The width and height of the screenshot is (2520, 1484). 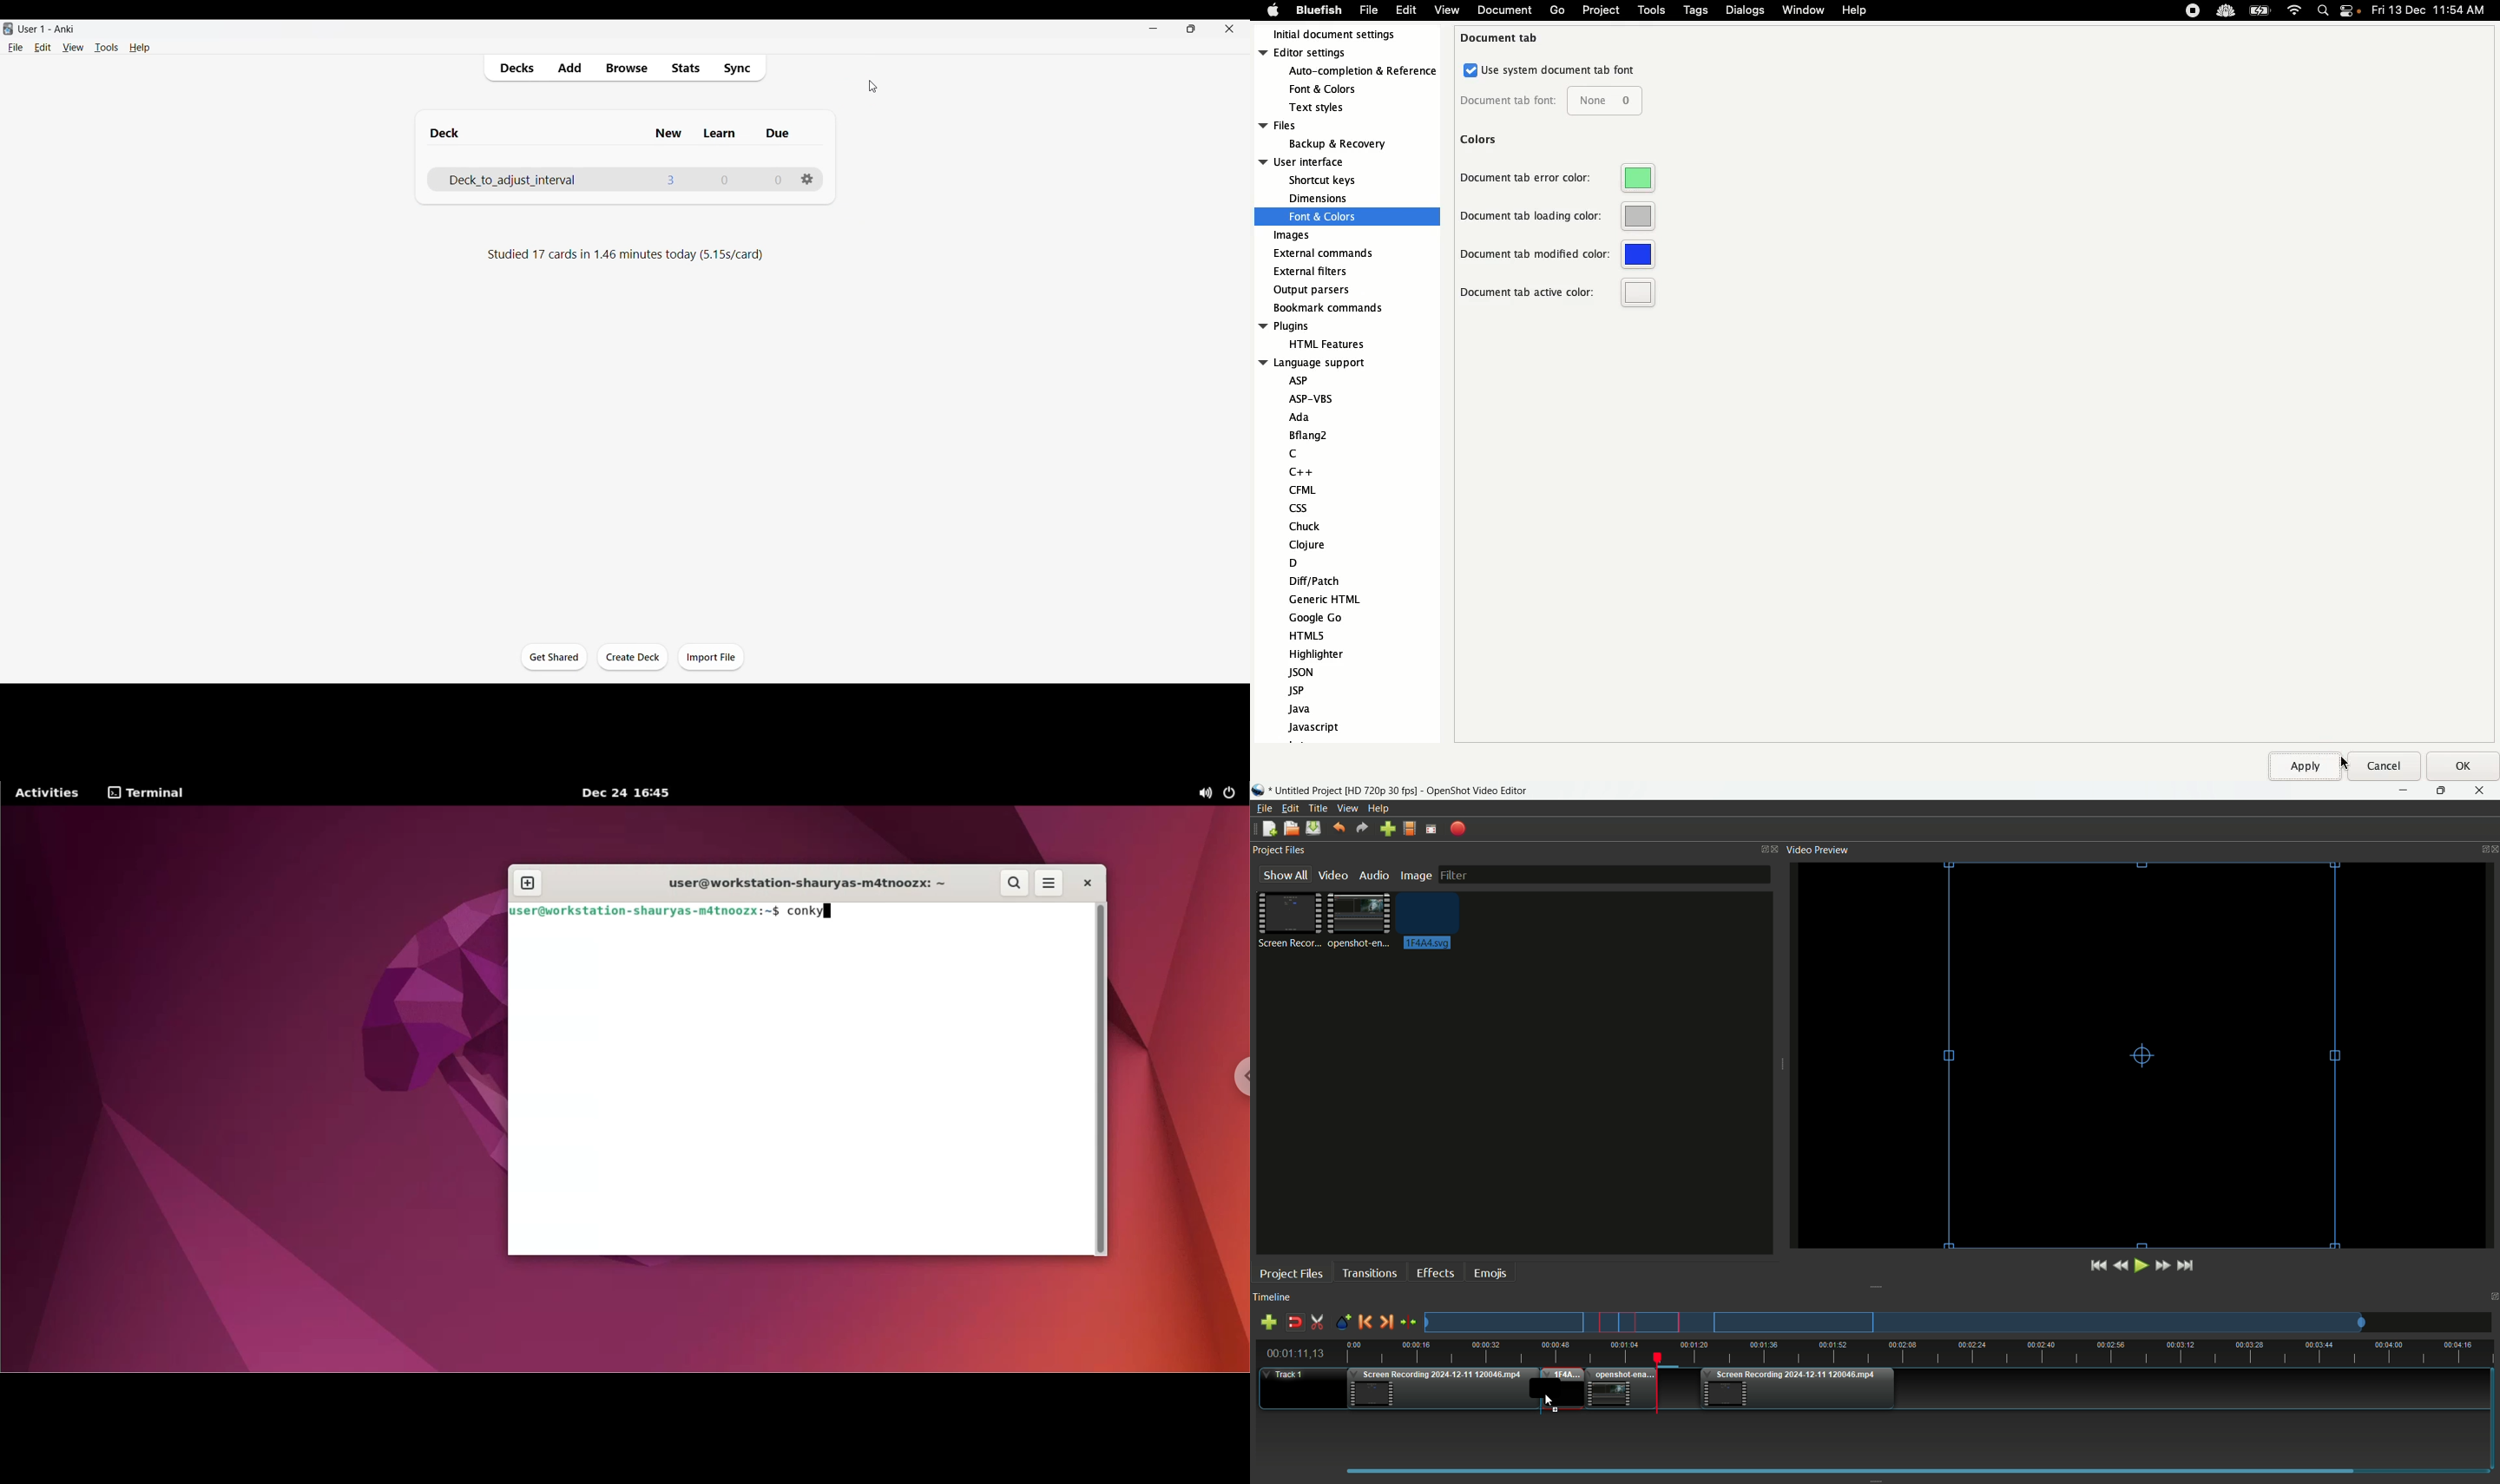 What do you see at coordinates (1415, 877) in the screenshot?
I see `Image` at bounding box center [1415, 877].